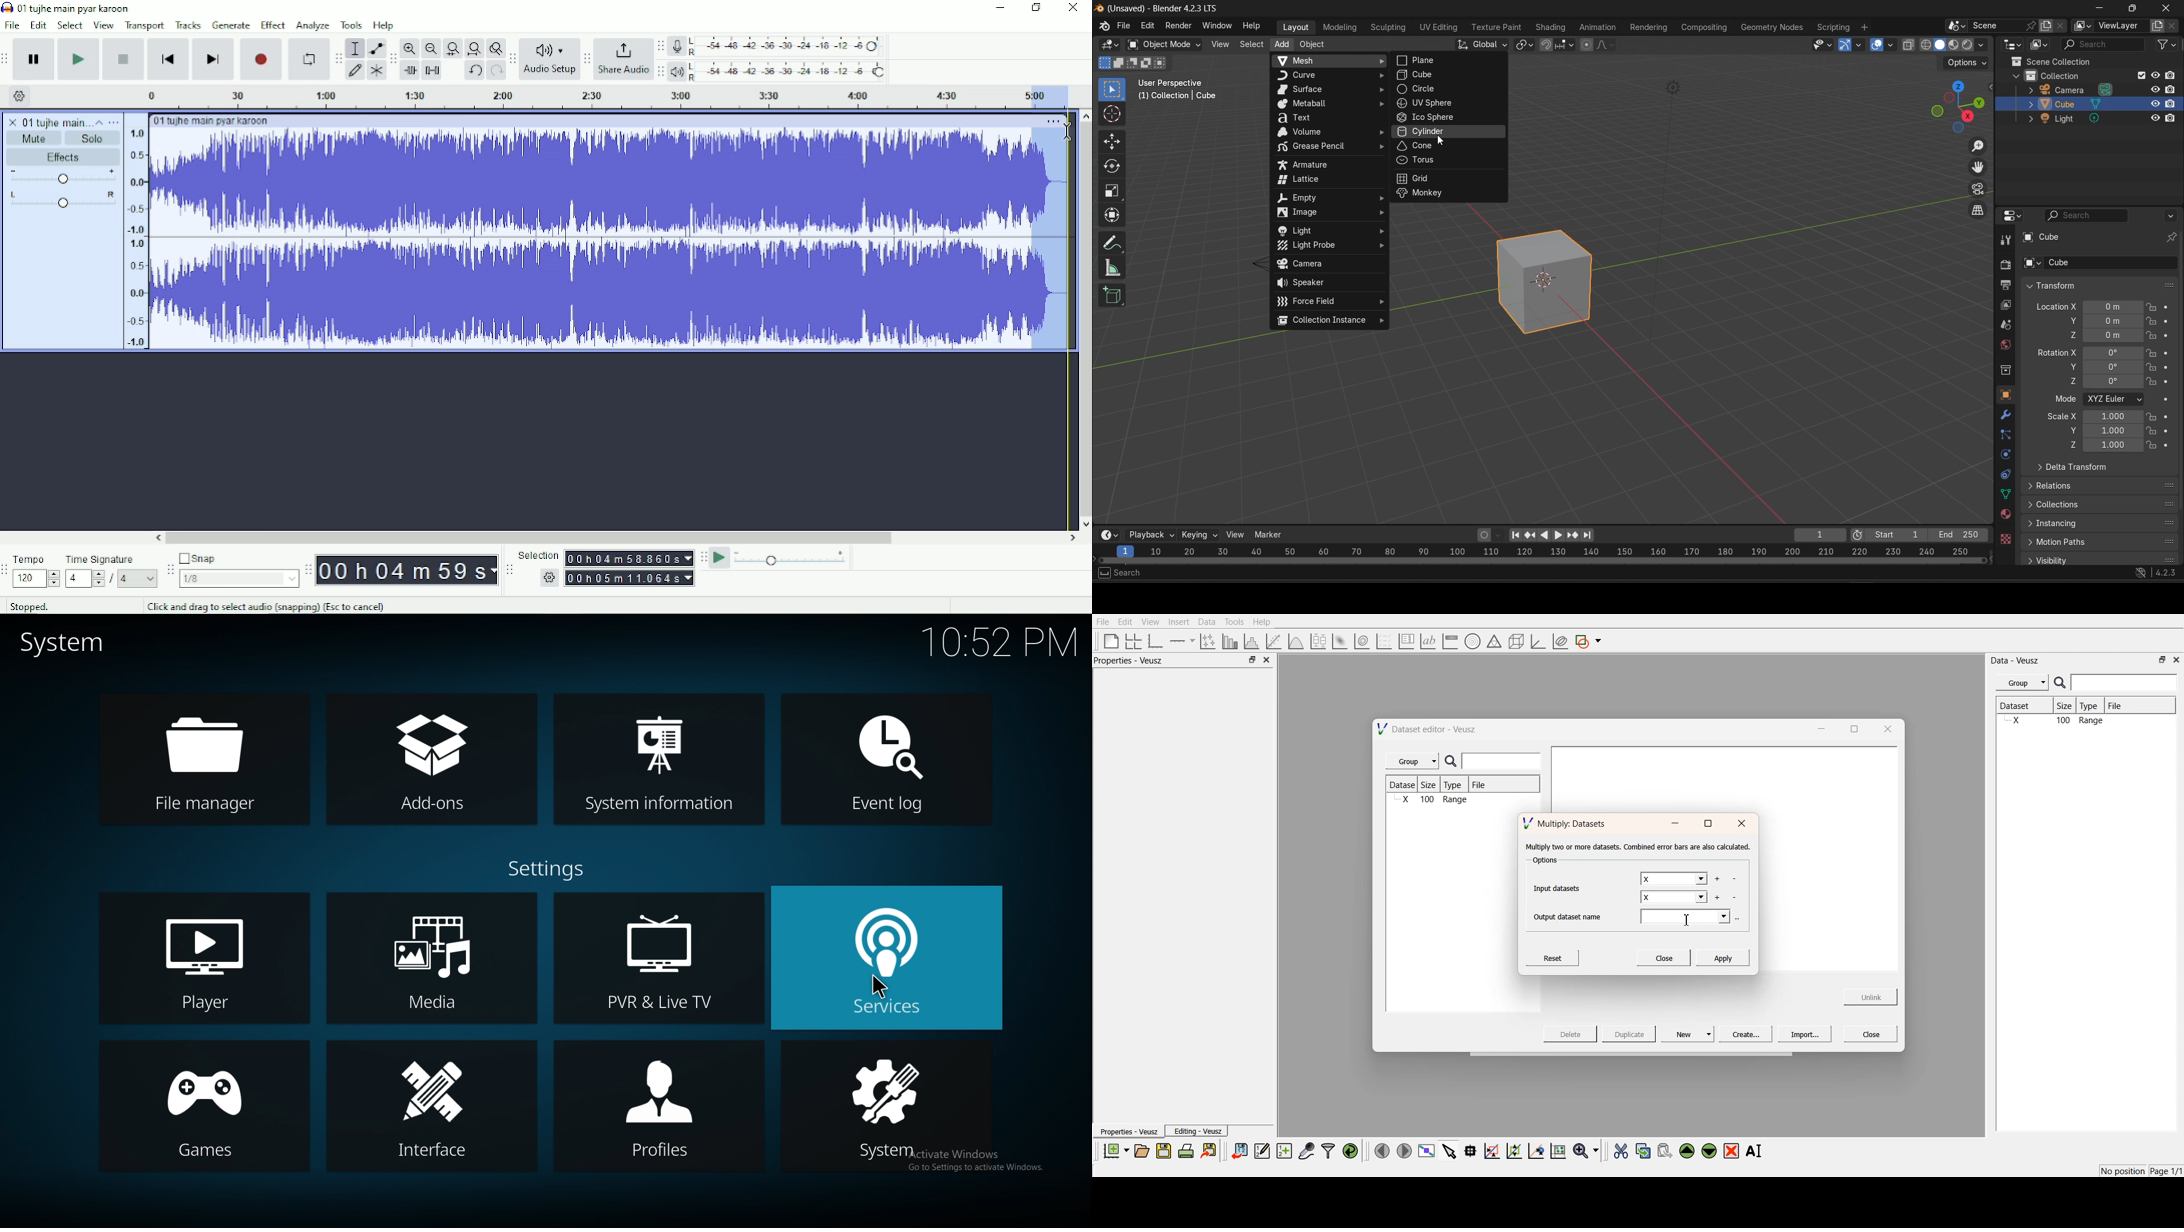 This screenshot has height=1232, width=2184. What do you see at coordinates (20, 95) in the screenshot?
I see `Timeline options` at bounding box center [20, 95].